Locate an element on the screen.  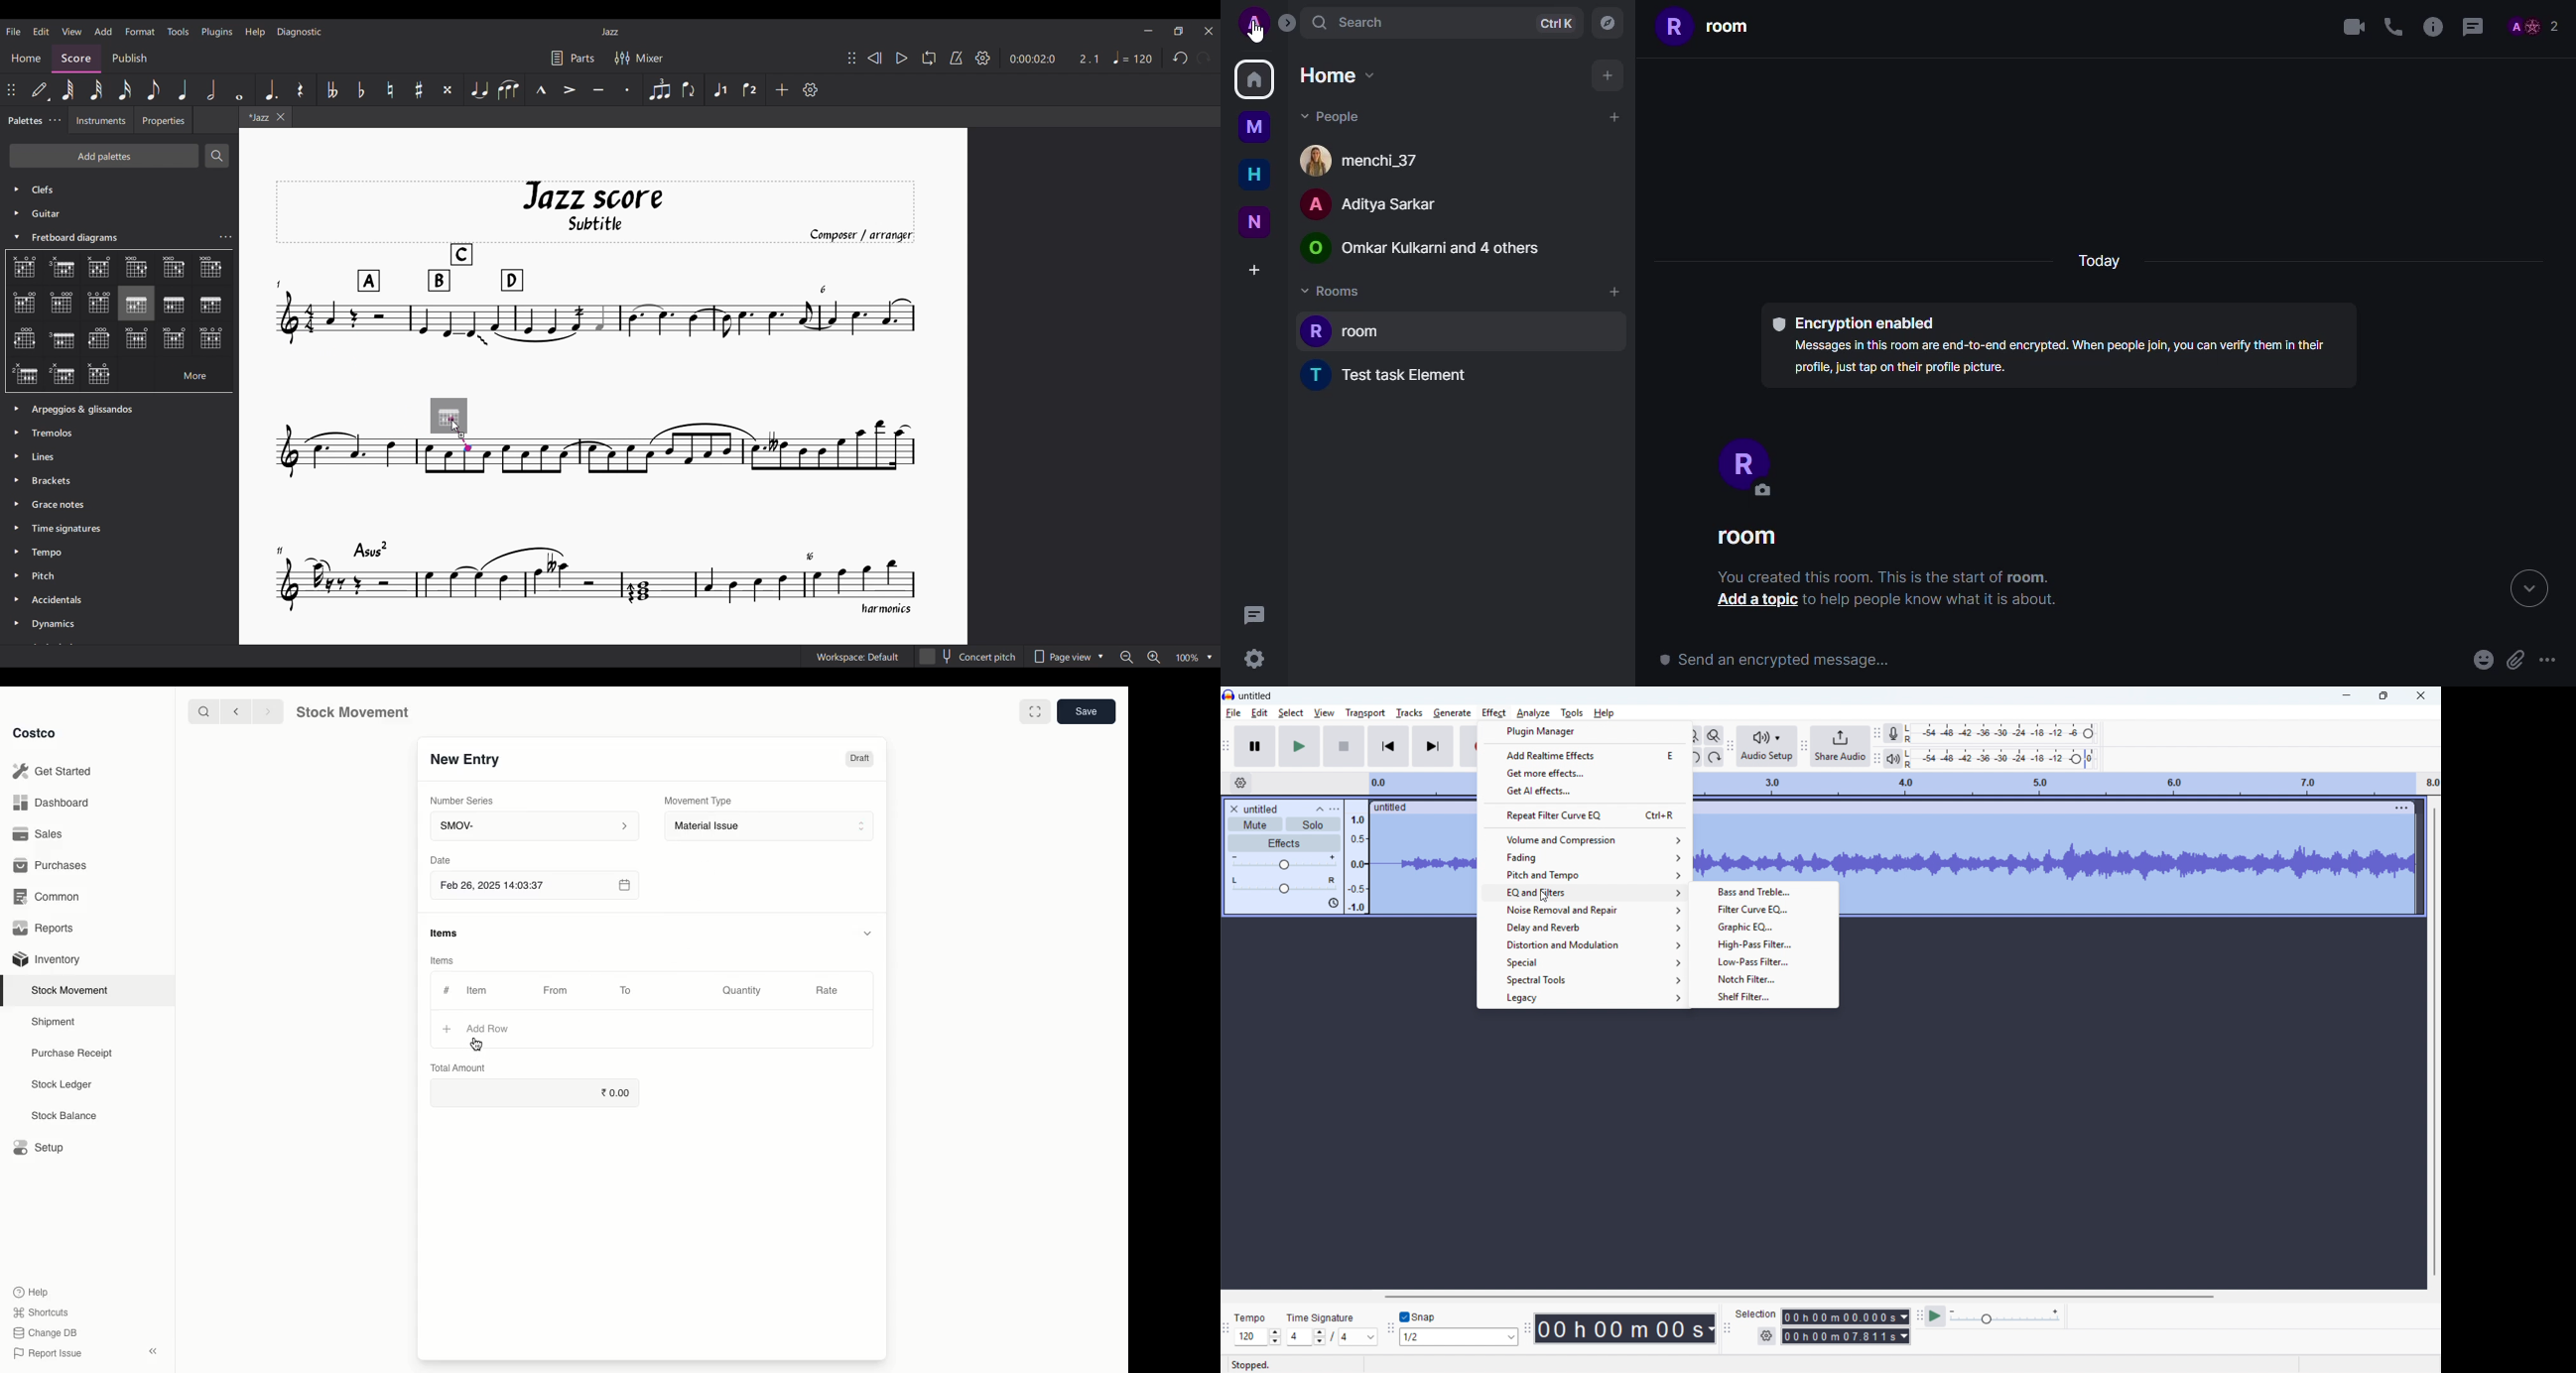
Time toolbar  is located at coordinates (1528, 1330).